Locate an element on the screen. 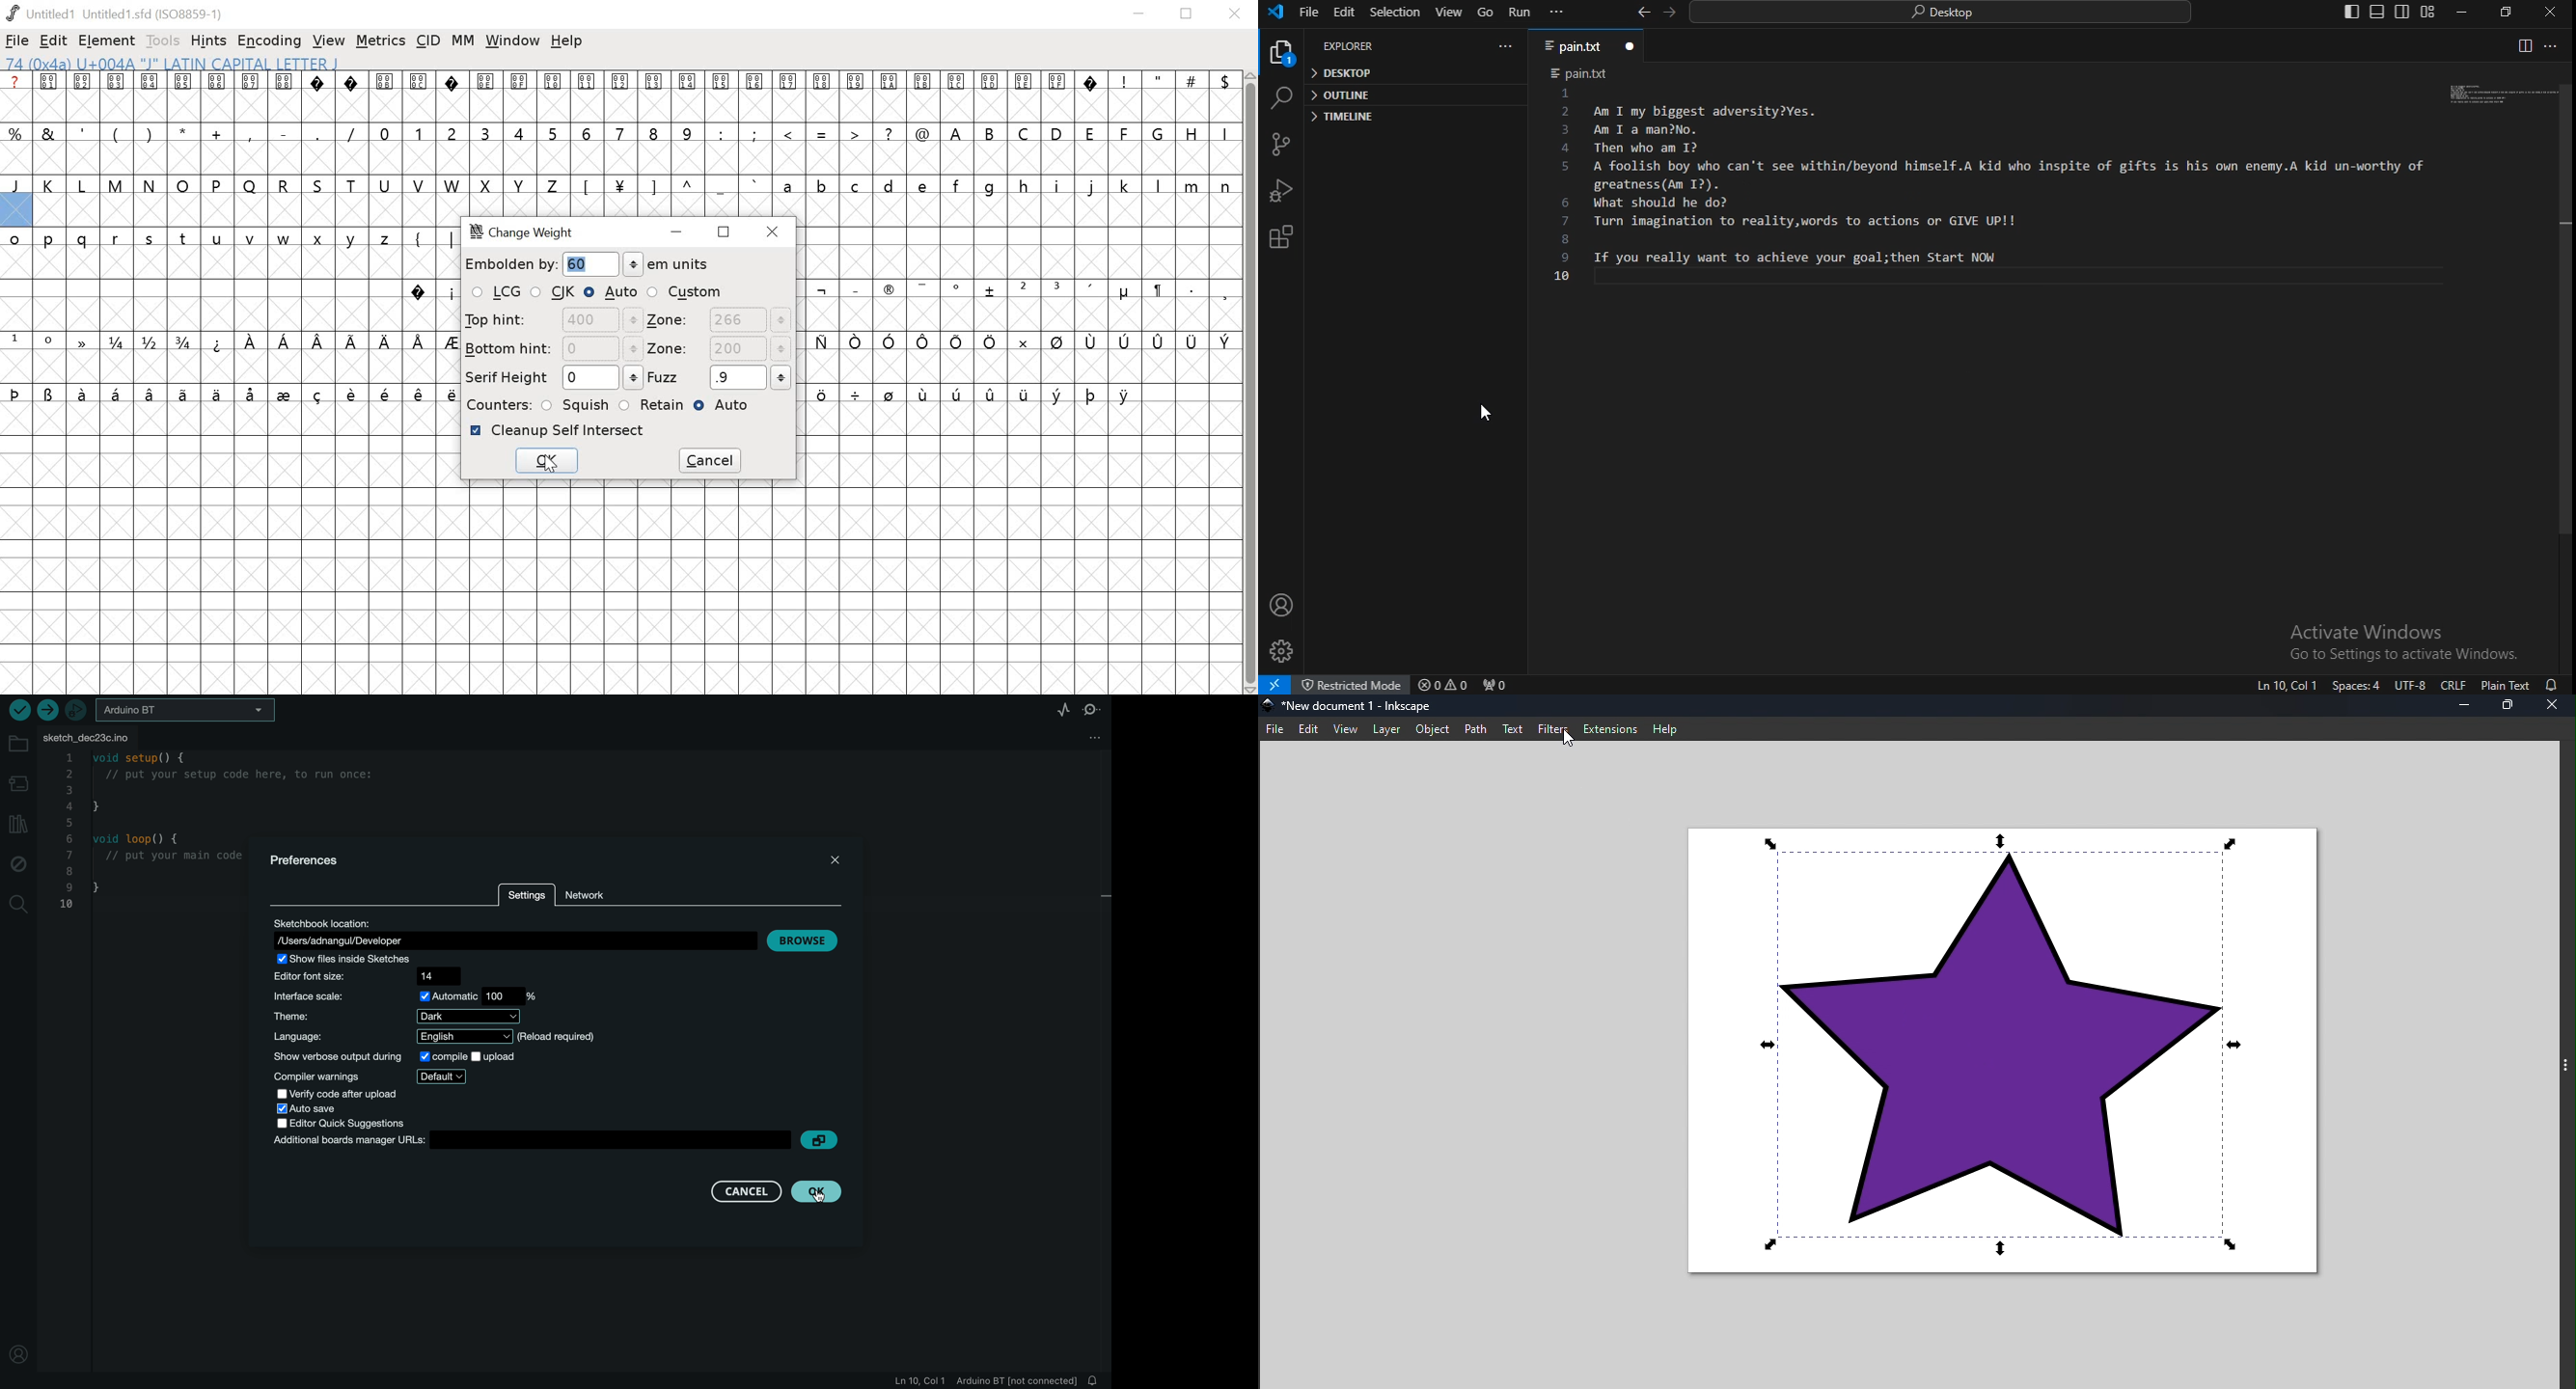  SERIF HEIGHT is located at coordinates (552, 378).